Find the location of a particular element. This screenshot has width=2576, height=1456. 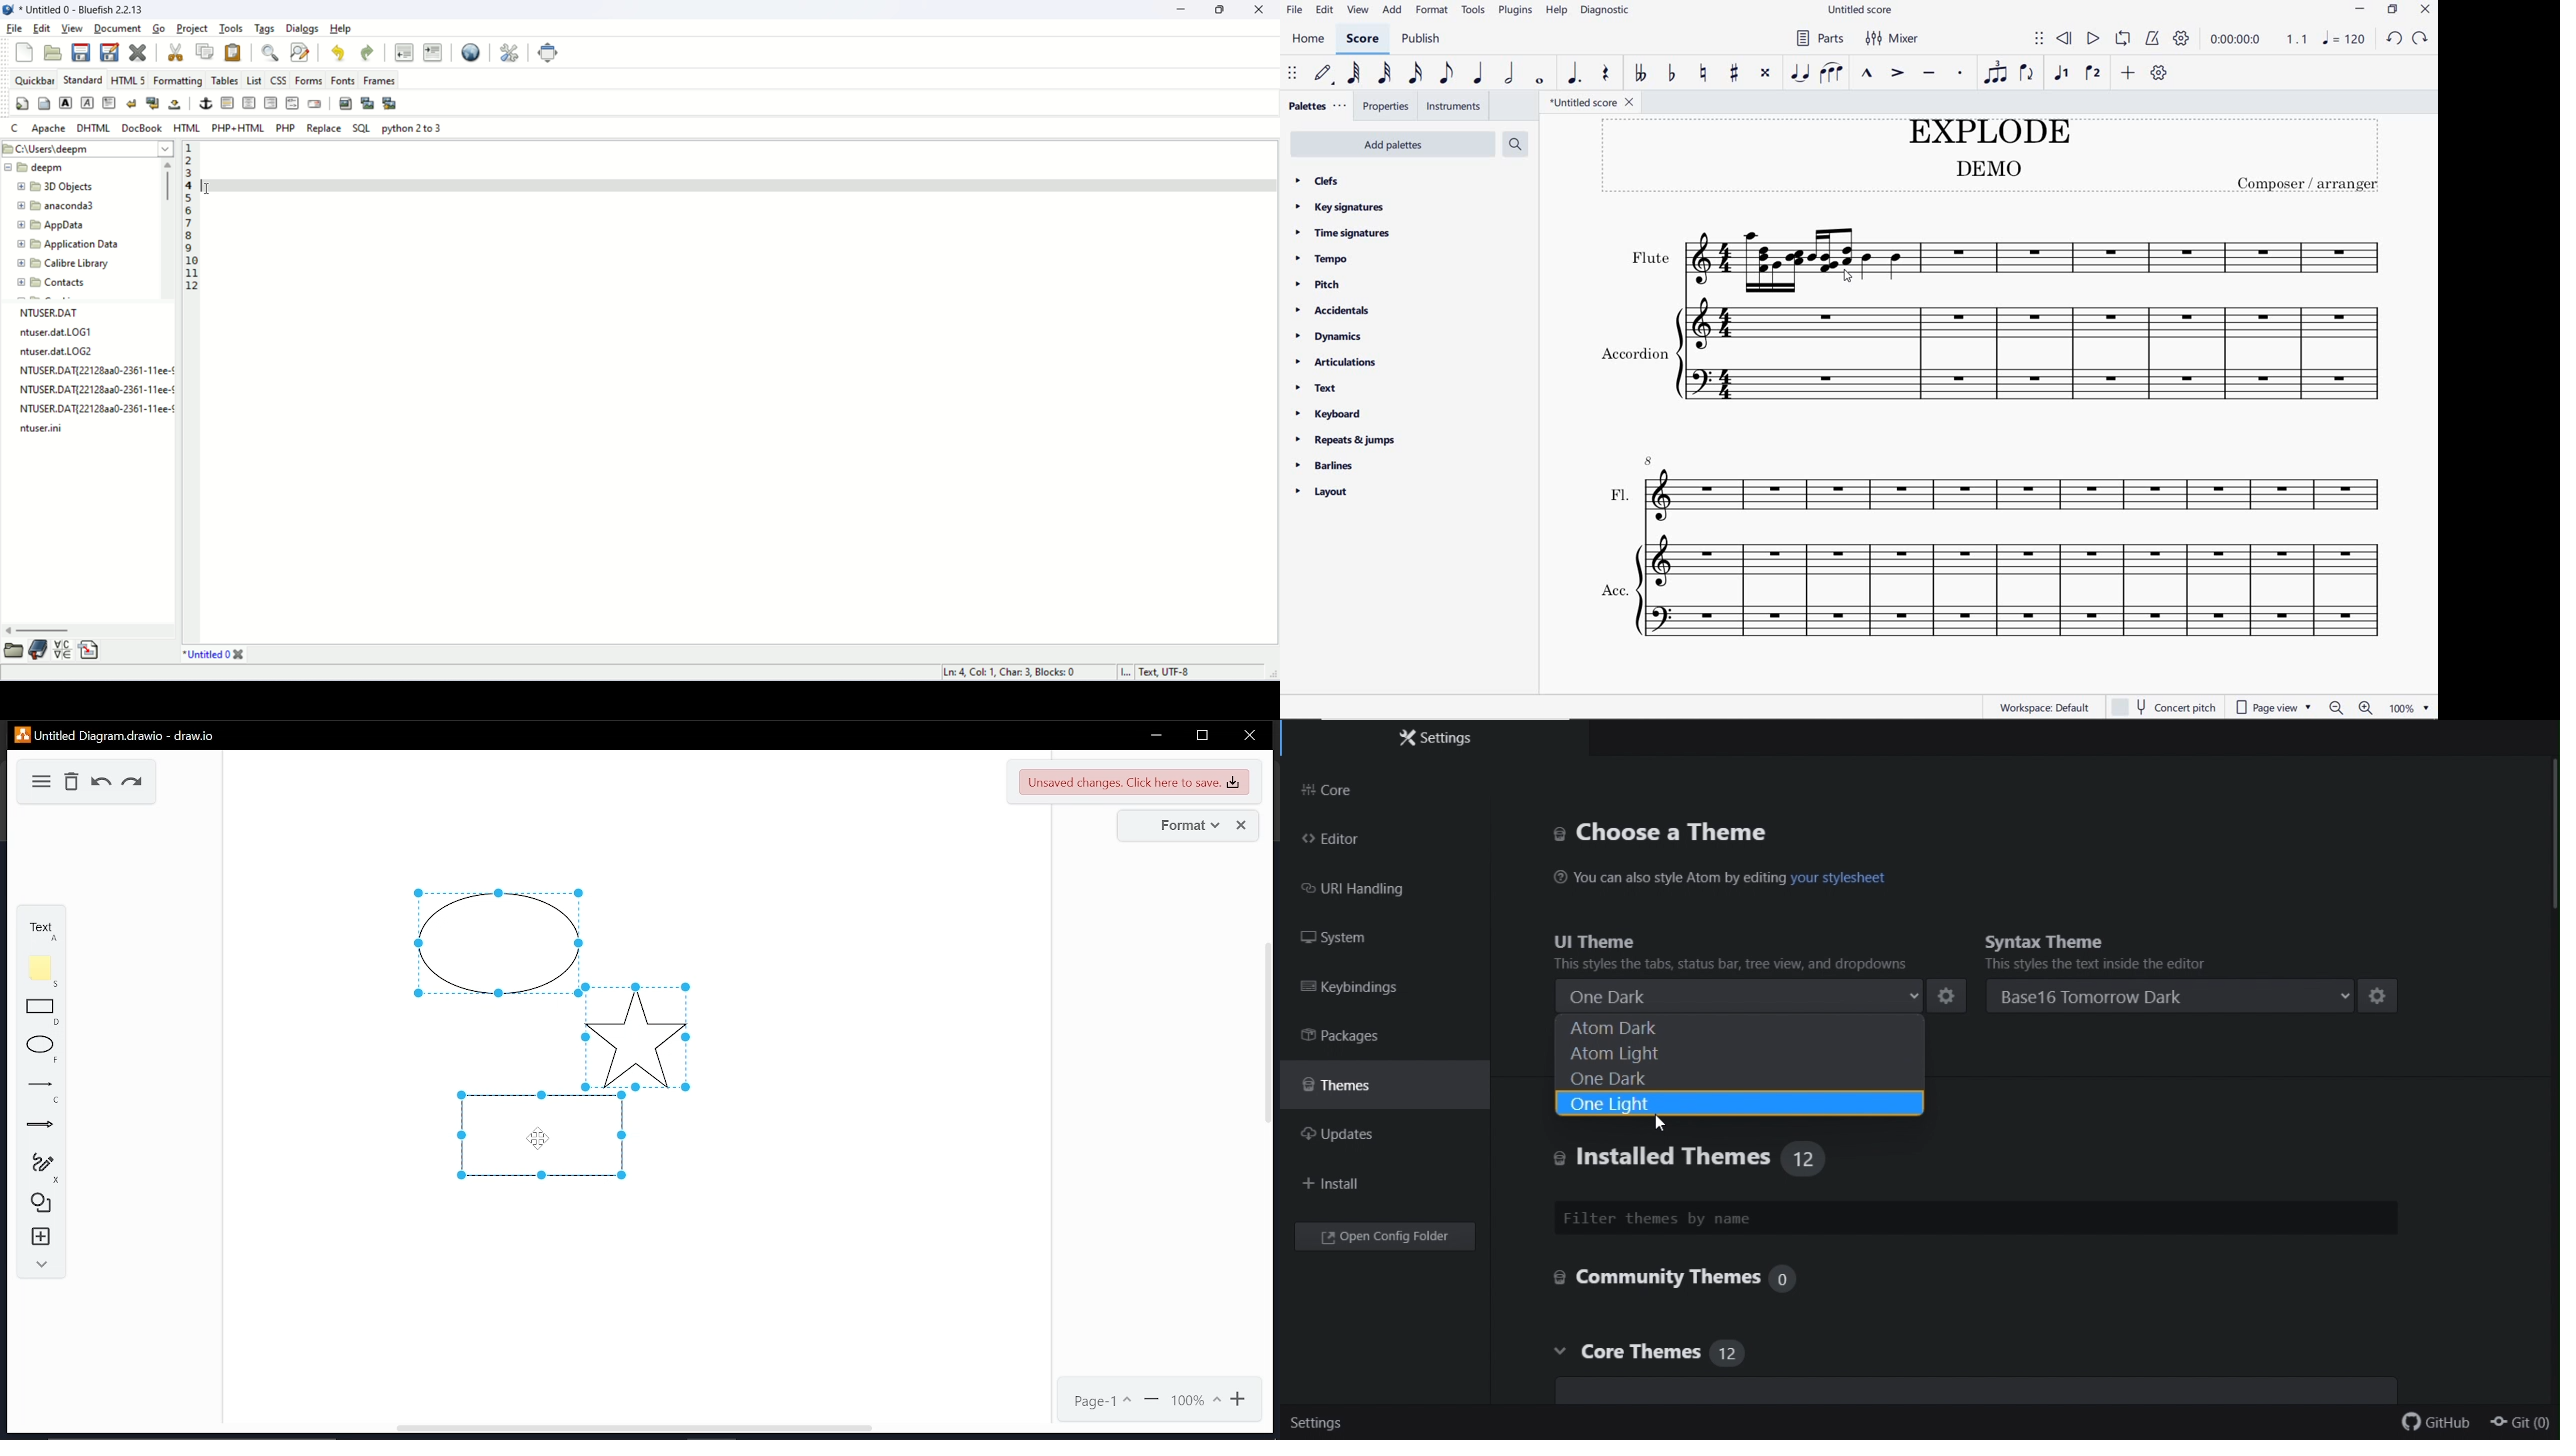

title is located at coordinates (1992, 157).